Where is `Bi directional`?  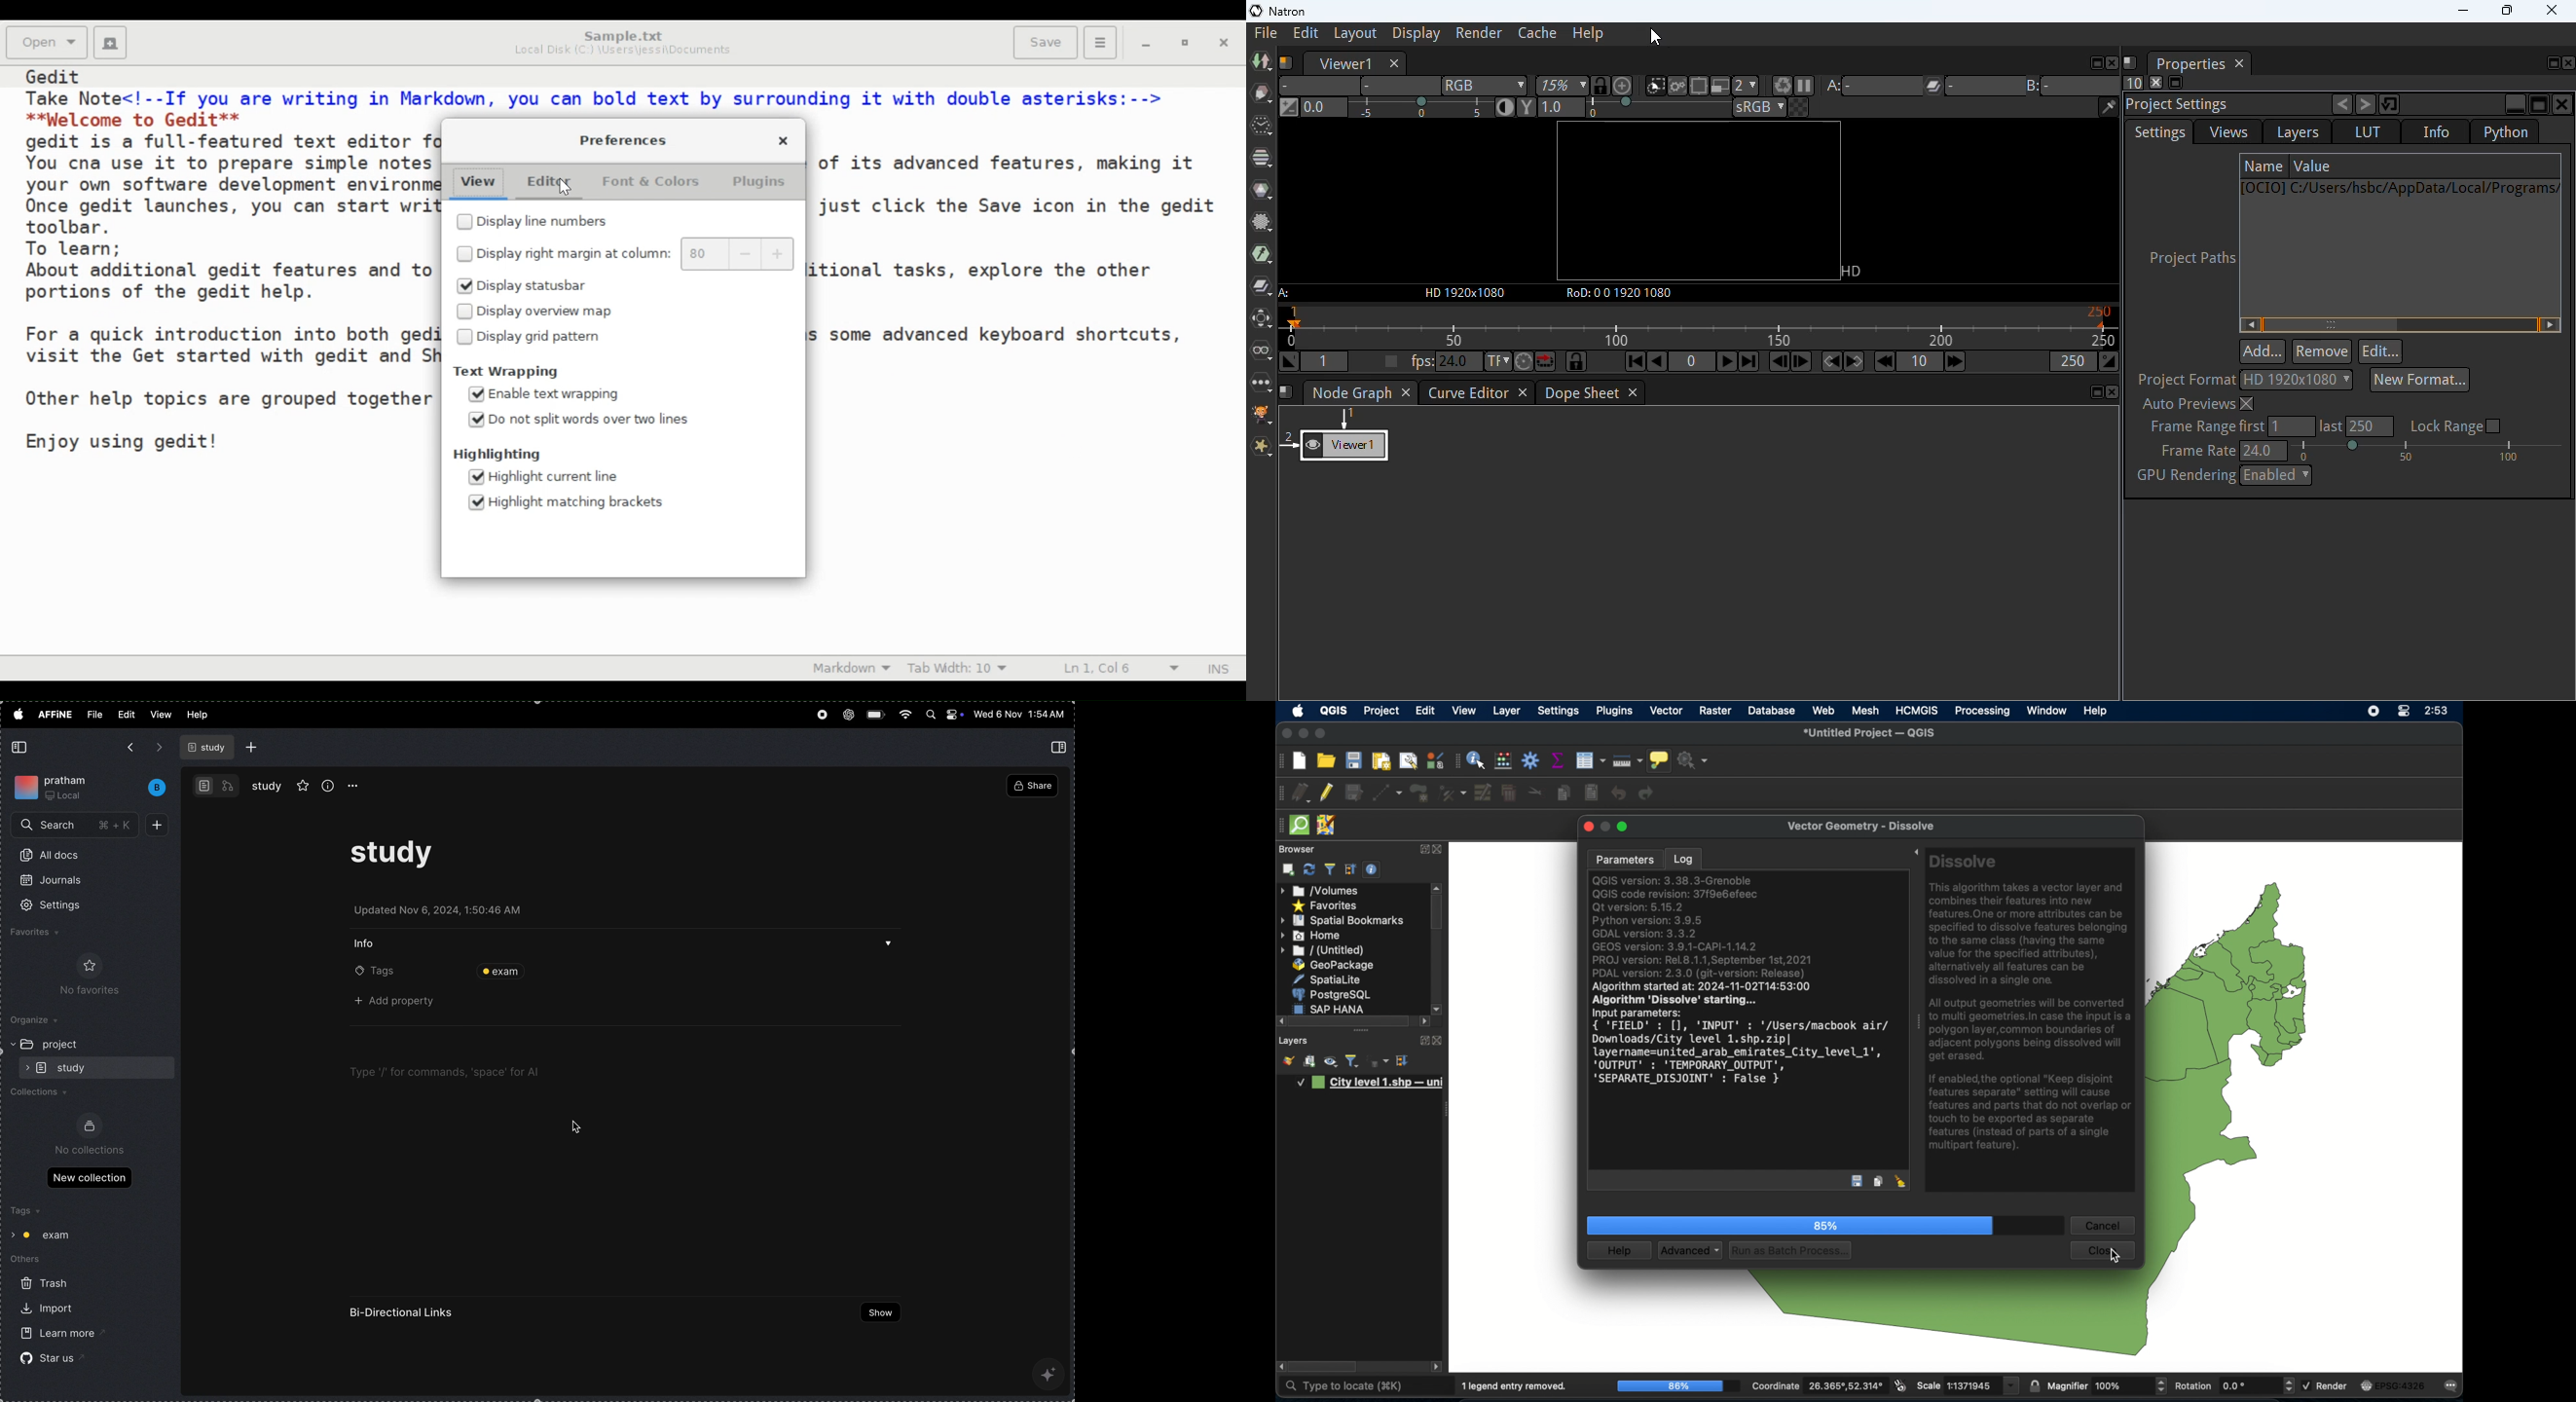 Bi directional is located at coordinates (403, 1313).